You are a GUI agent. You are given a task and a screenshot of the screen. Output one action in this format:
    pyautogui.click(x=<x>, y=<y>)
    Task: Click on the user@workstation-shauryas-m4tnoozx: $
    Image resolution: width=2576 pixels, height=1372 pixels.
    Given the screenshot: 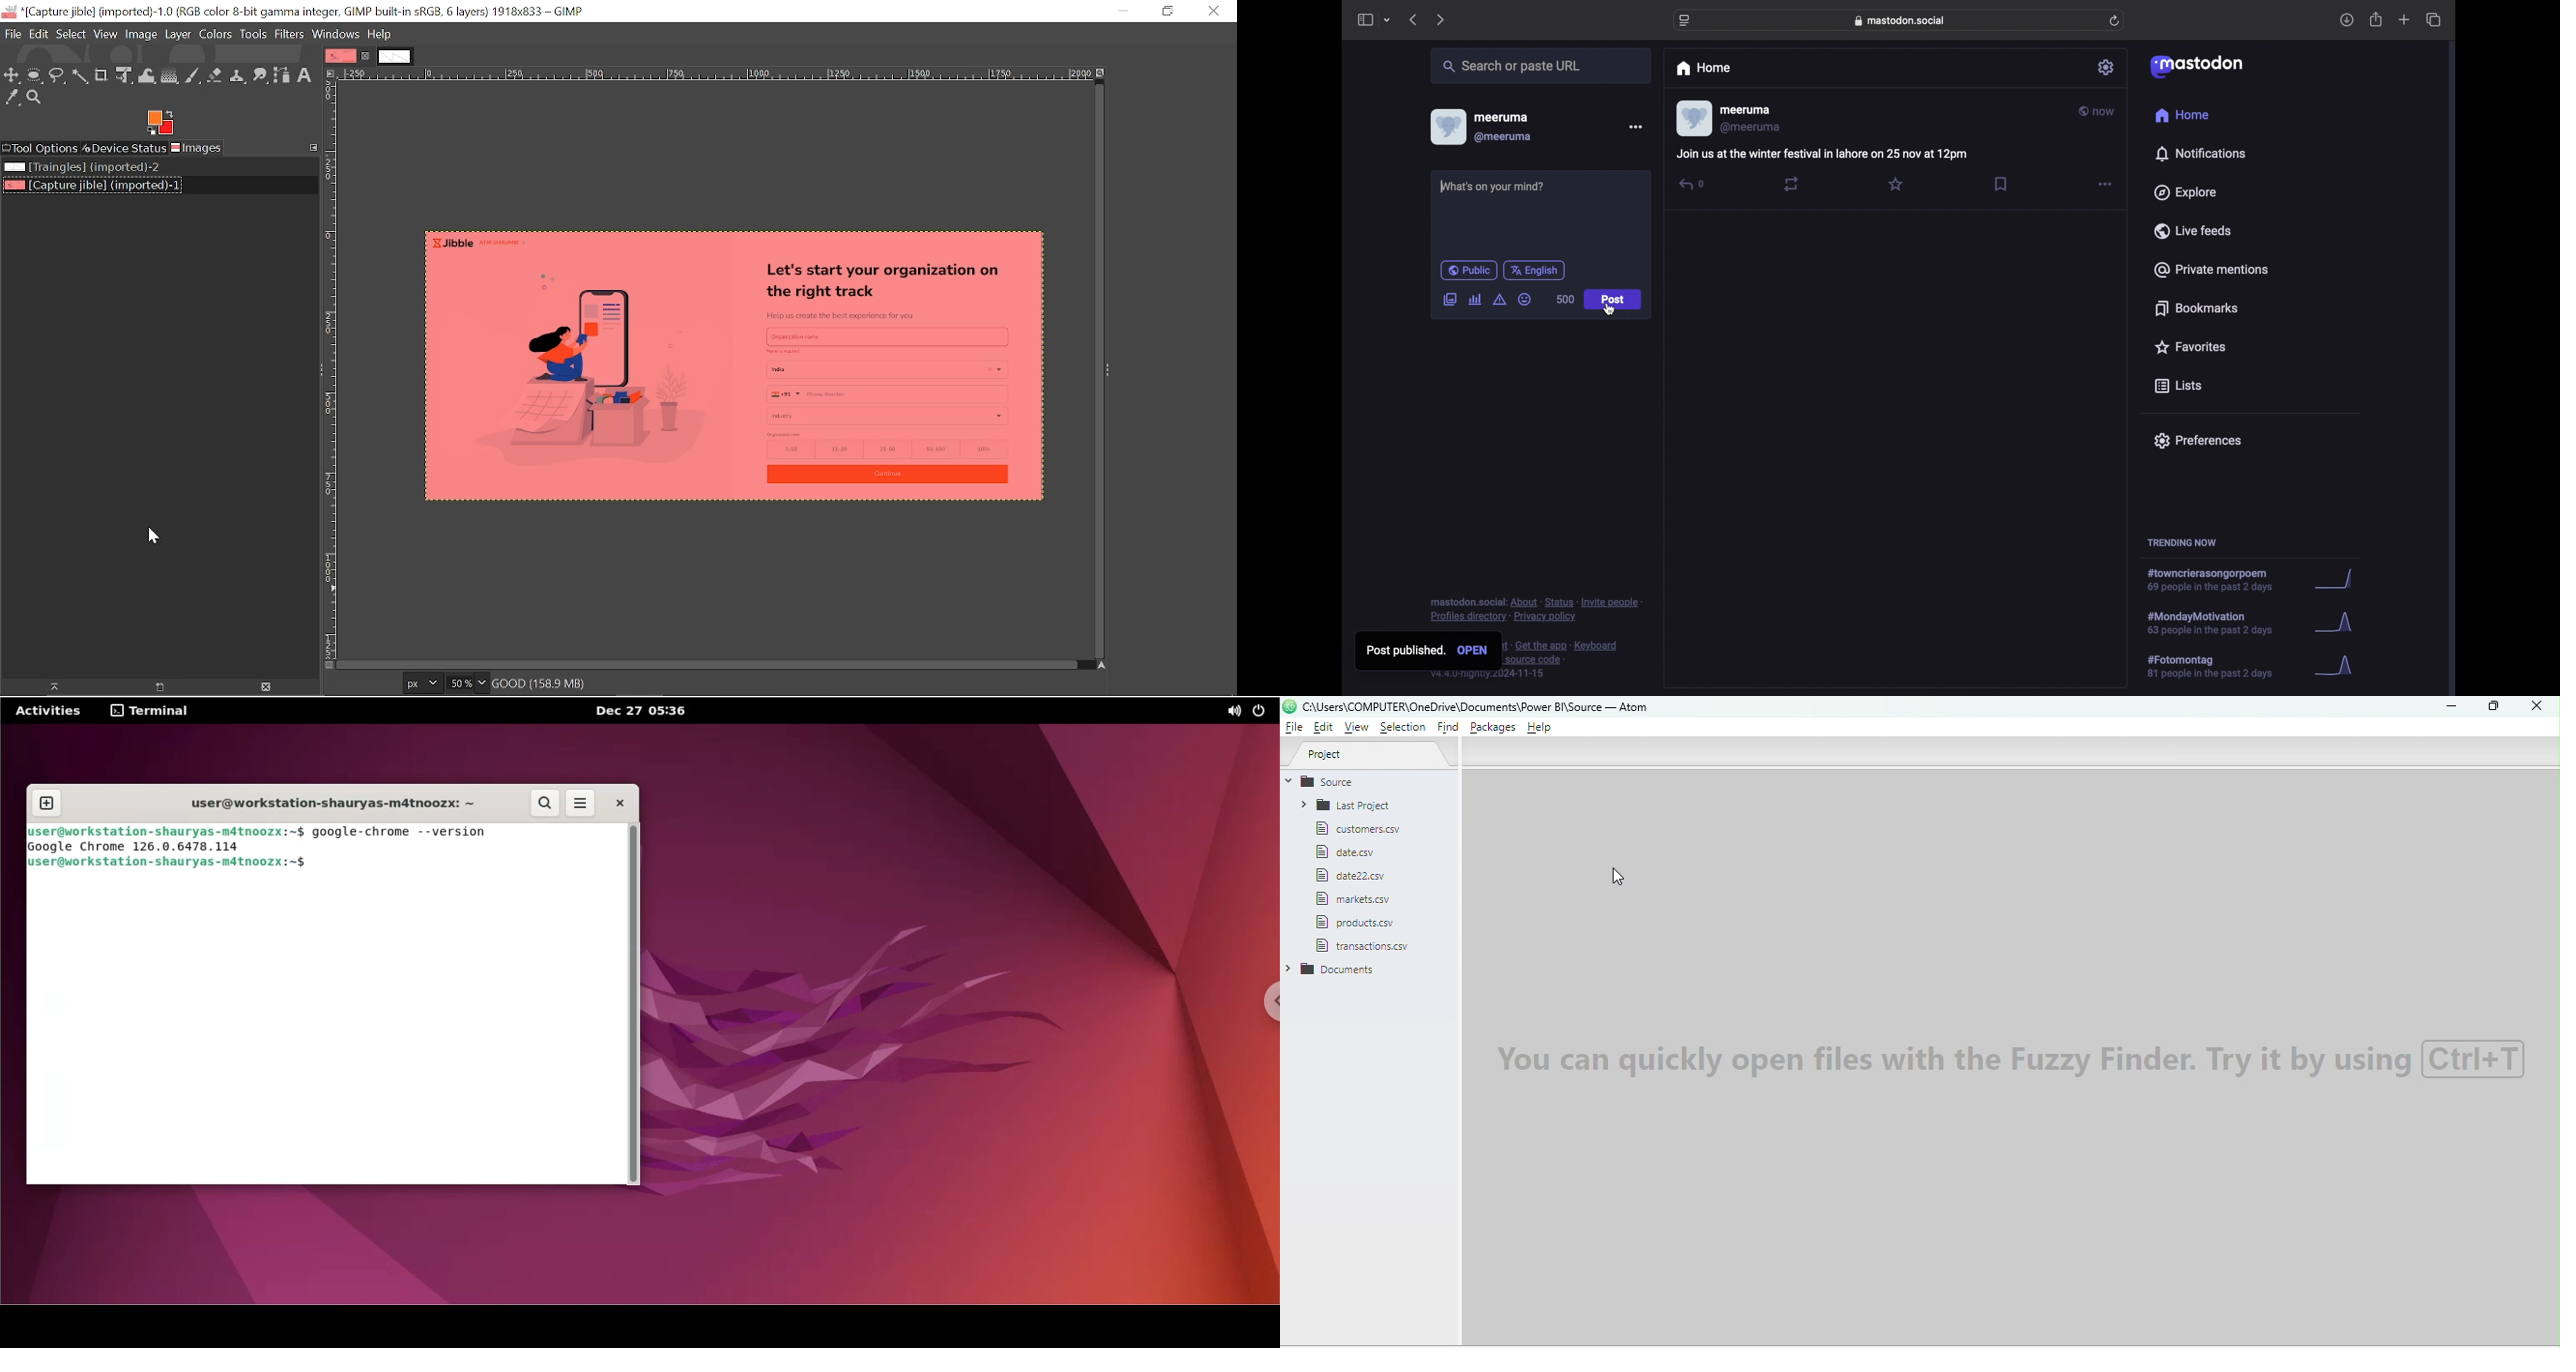 What is the action you would take?
    pyautogui.click(x=166, y=829)
    